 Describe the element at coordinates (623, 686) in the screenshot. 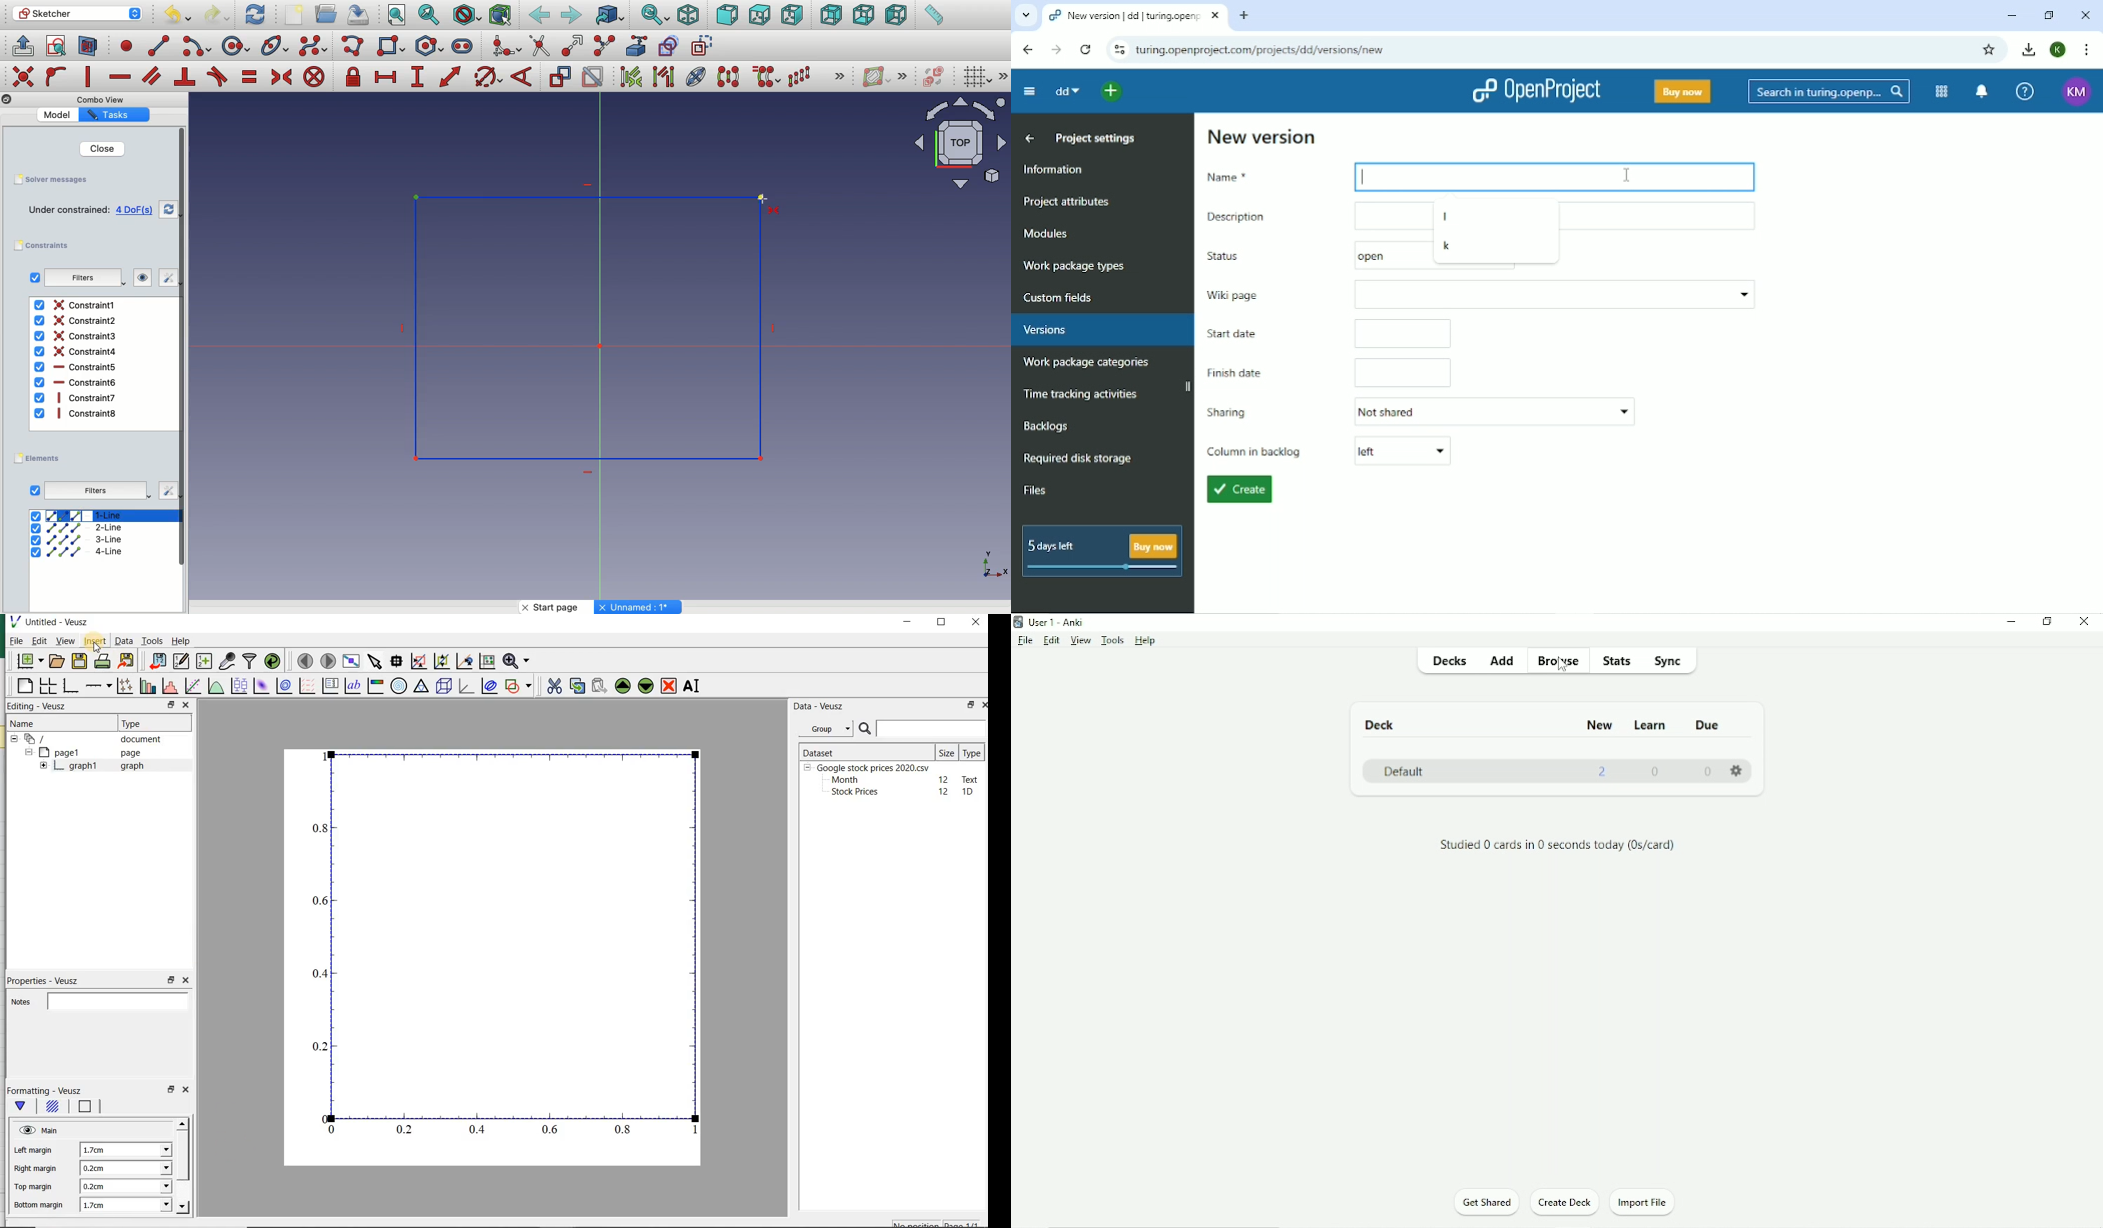

I see `move the selected widget up` at that location.